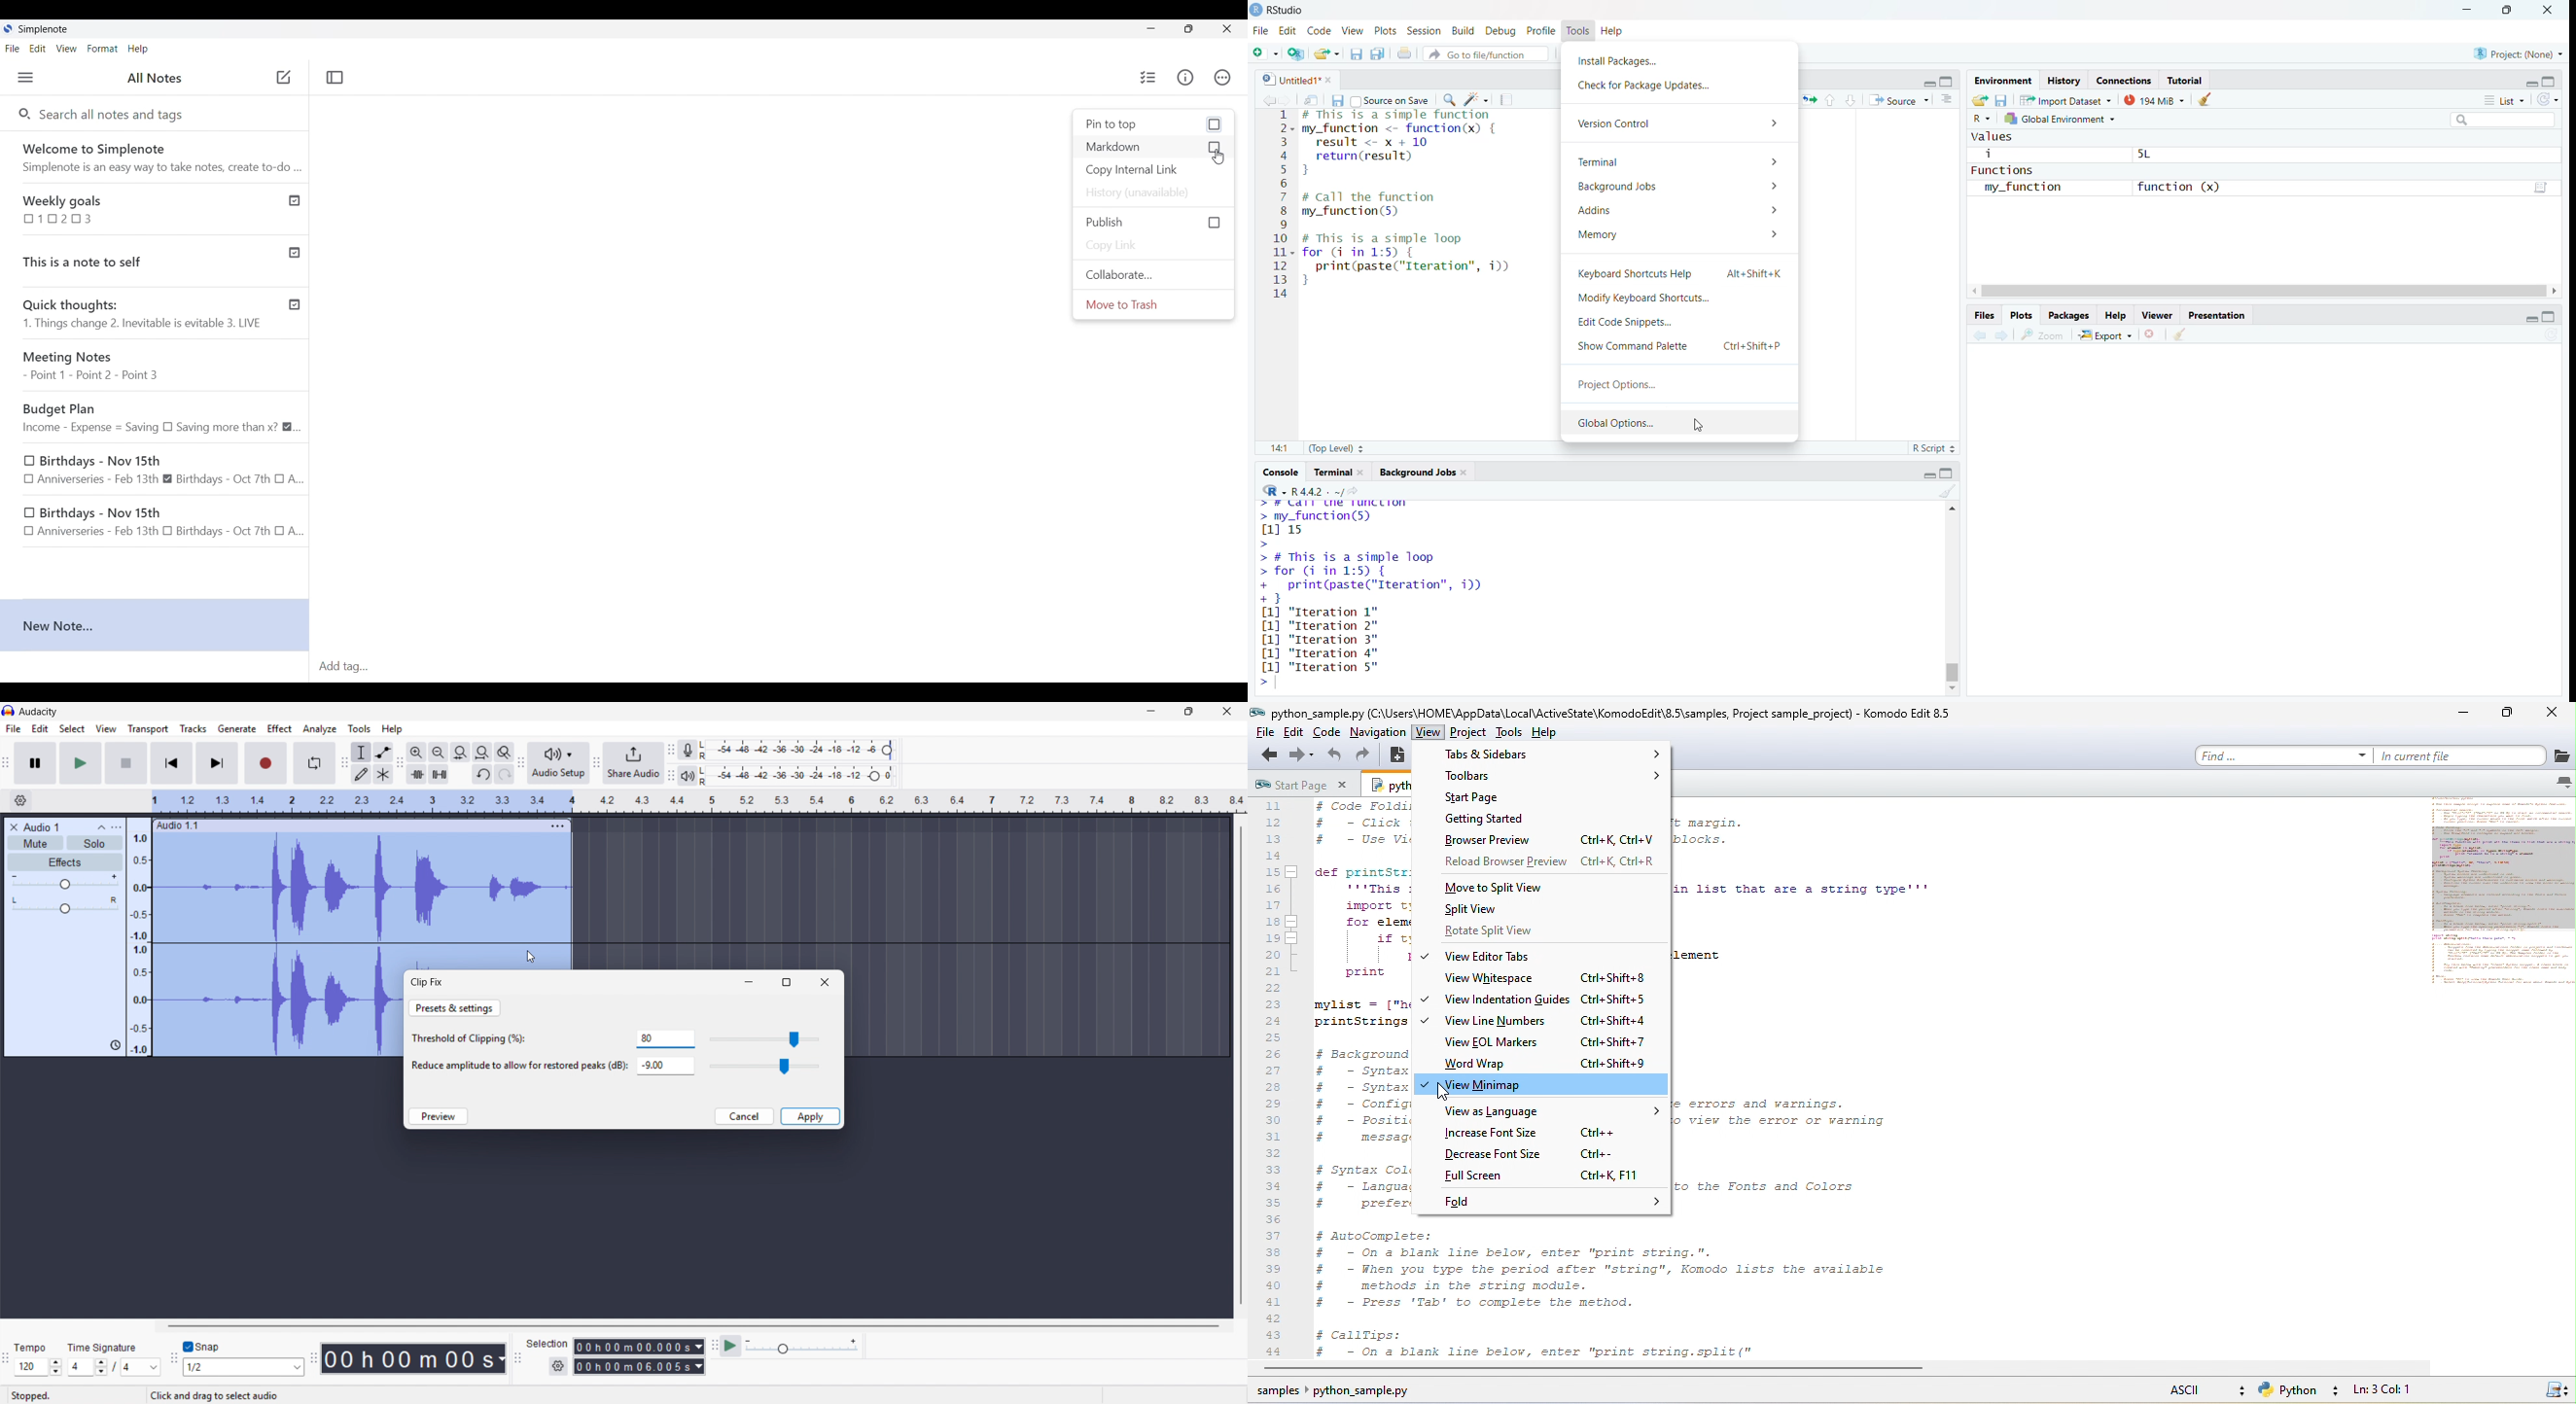  I want to click on Envelope tool, so click(384, 752).